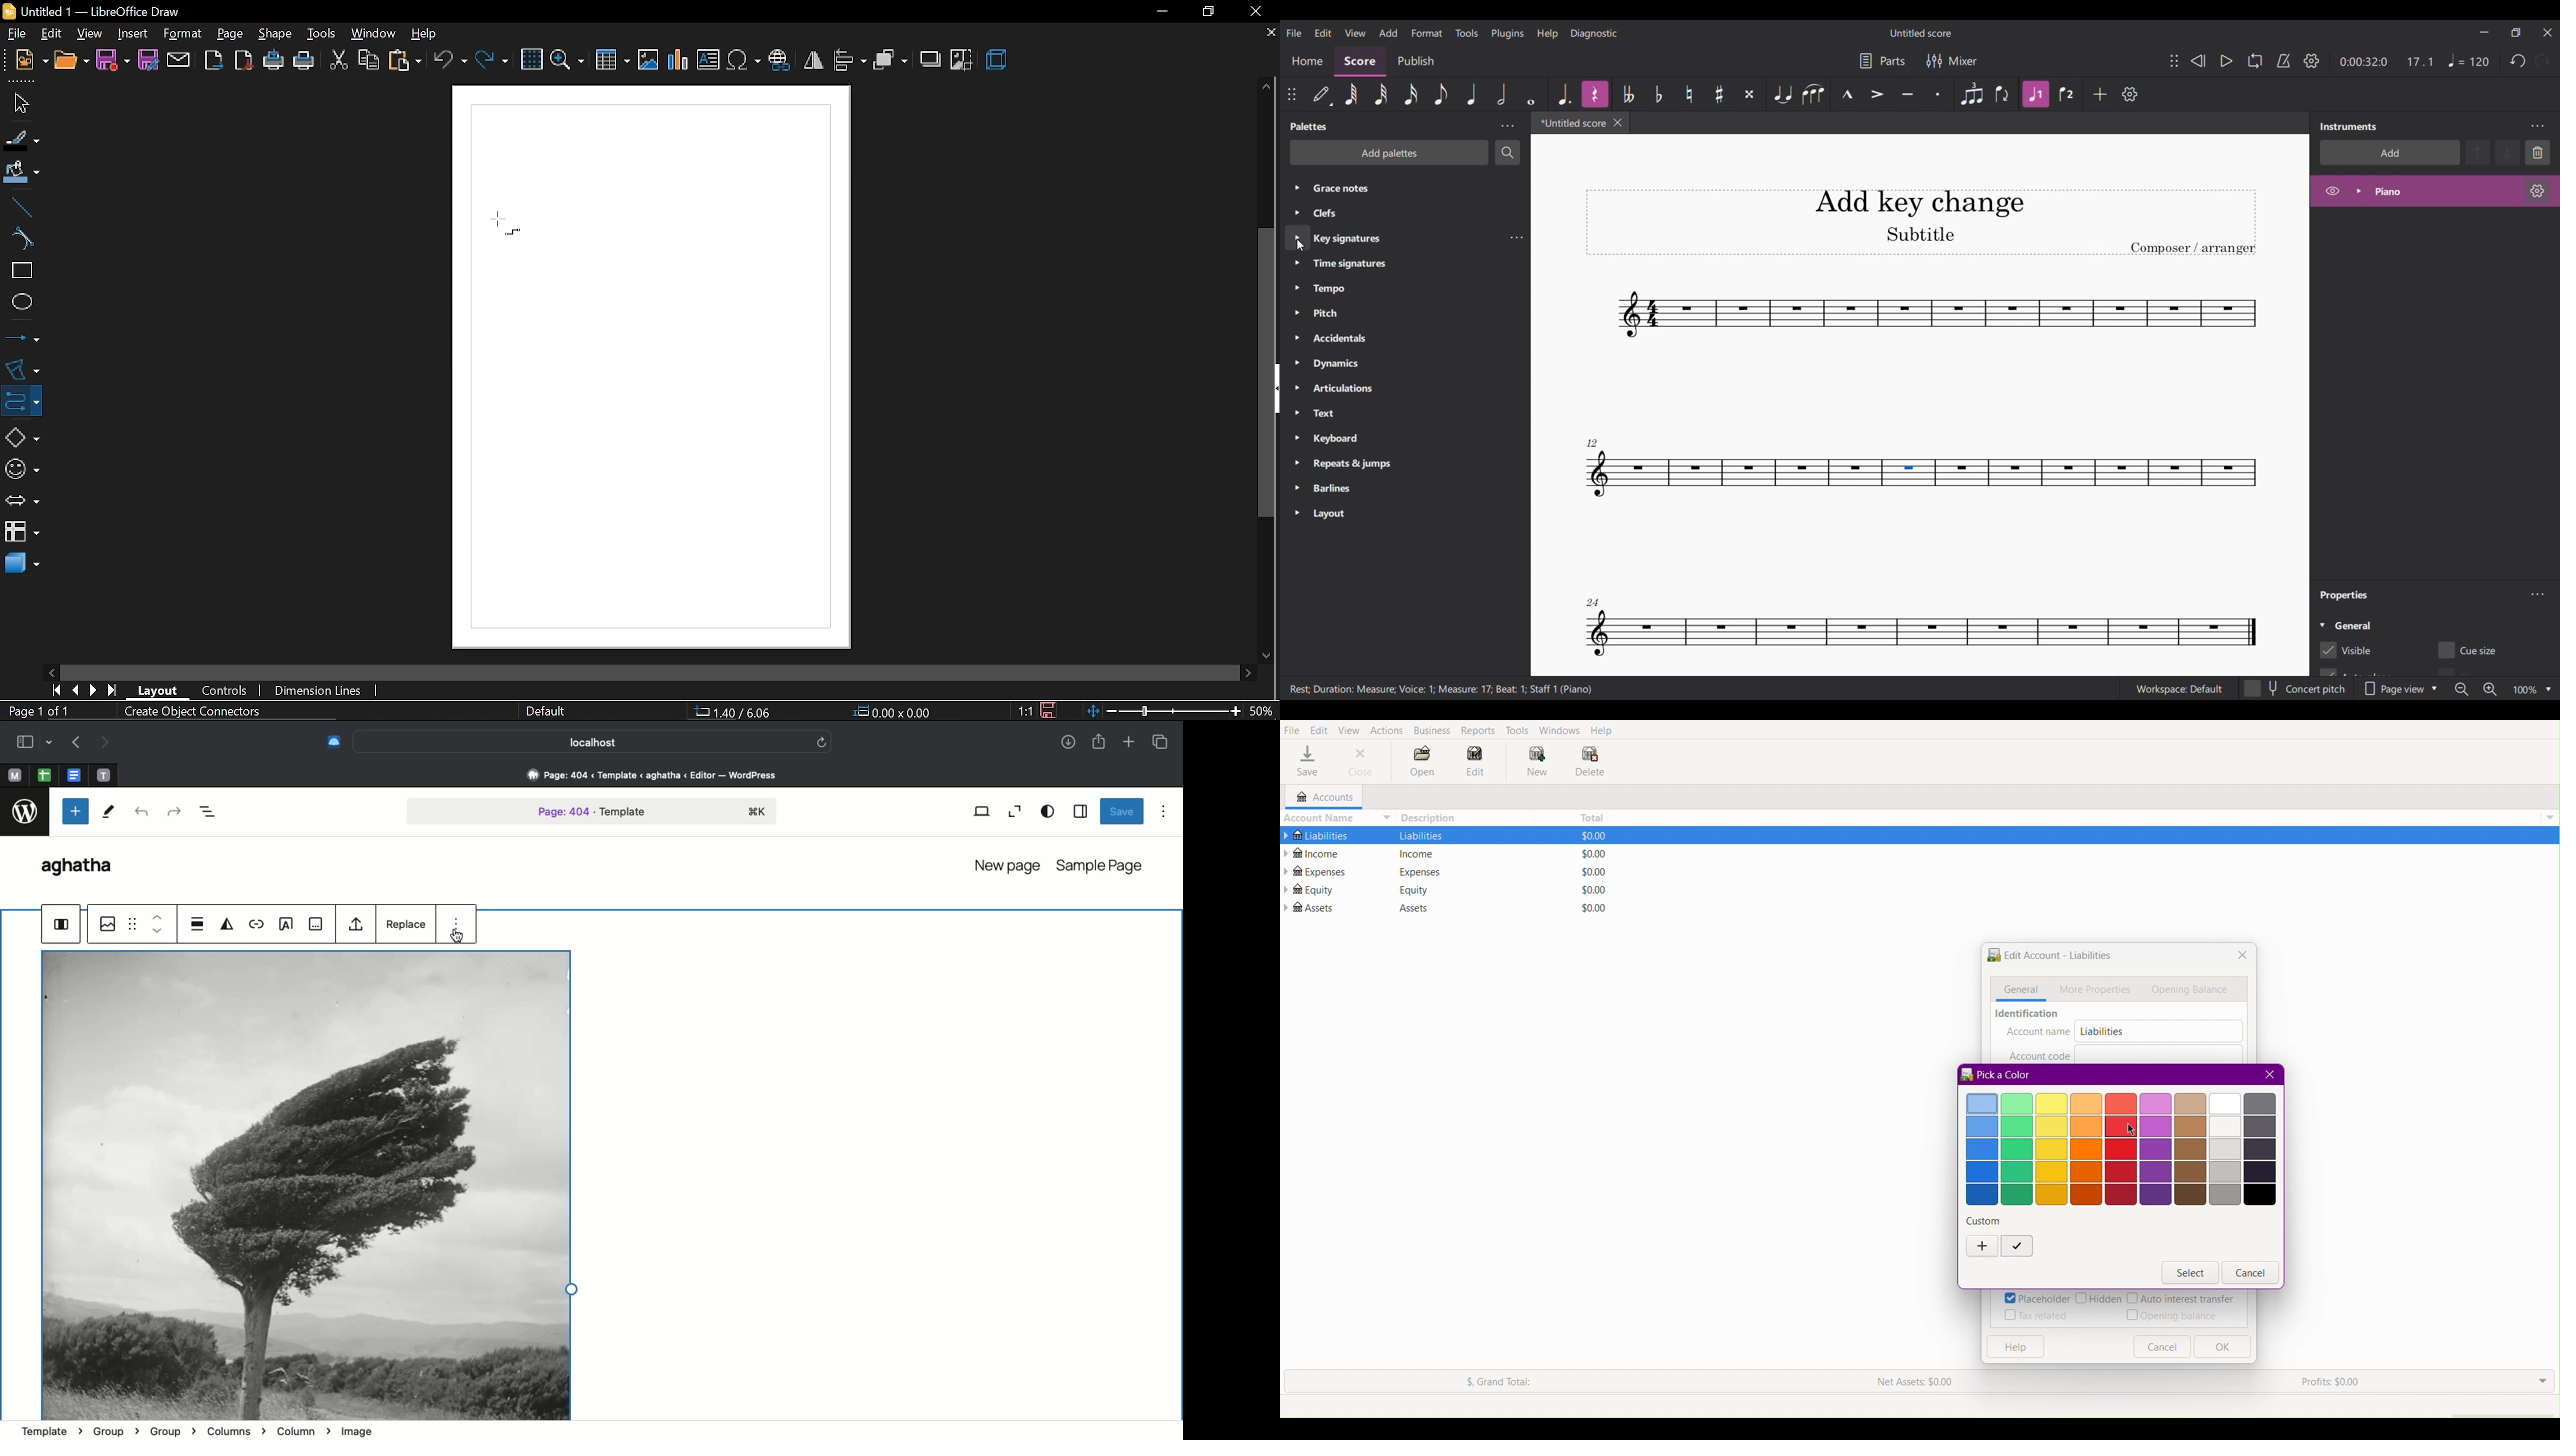 The image size is (2576, 1456). Describe the element at coordinates (850, 62) in the screenshot. I see `align` at that location.